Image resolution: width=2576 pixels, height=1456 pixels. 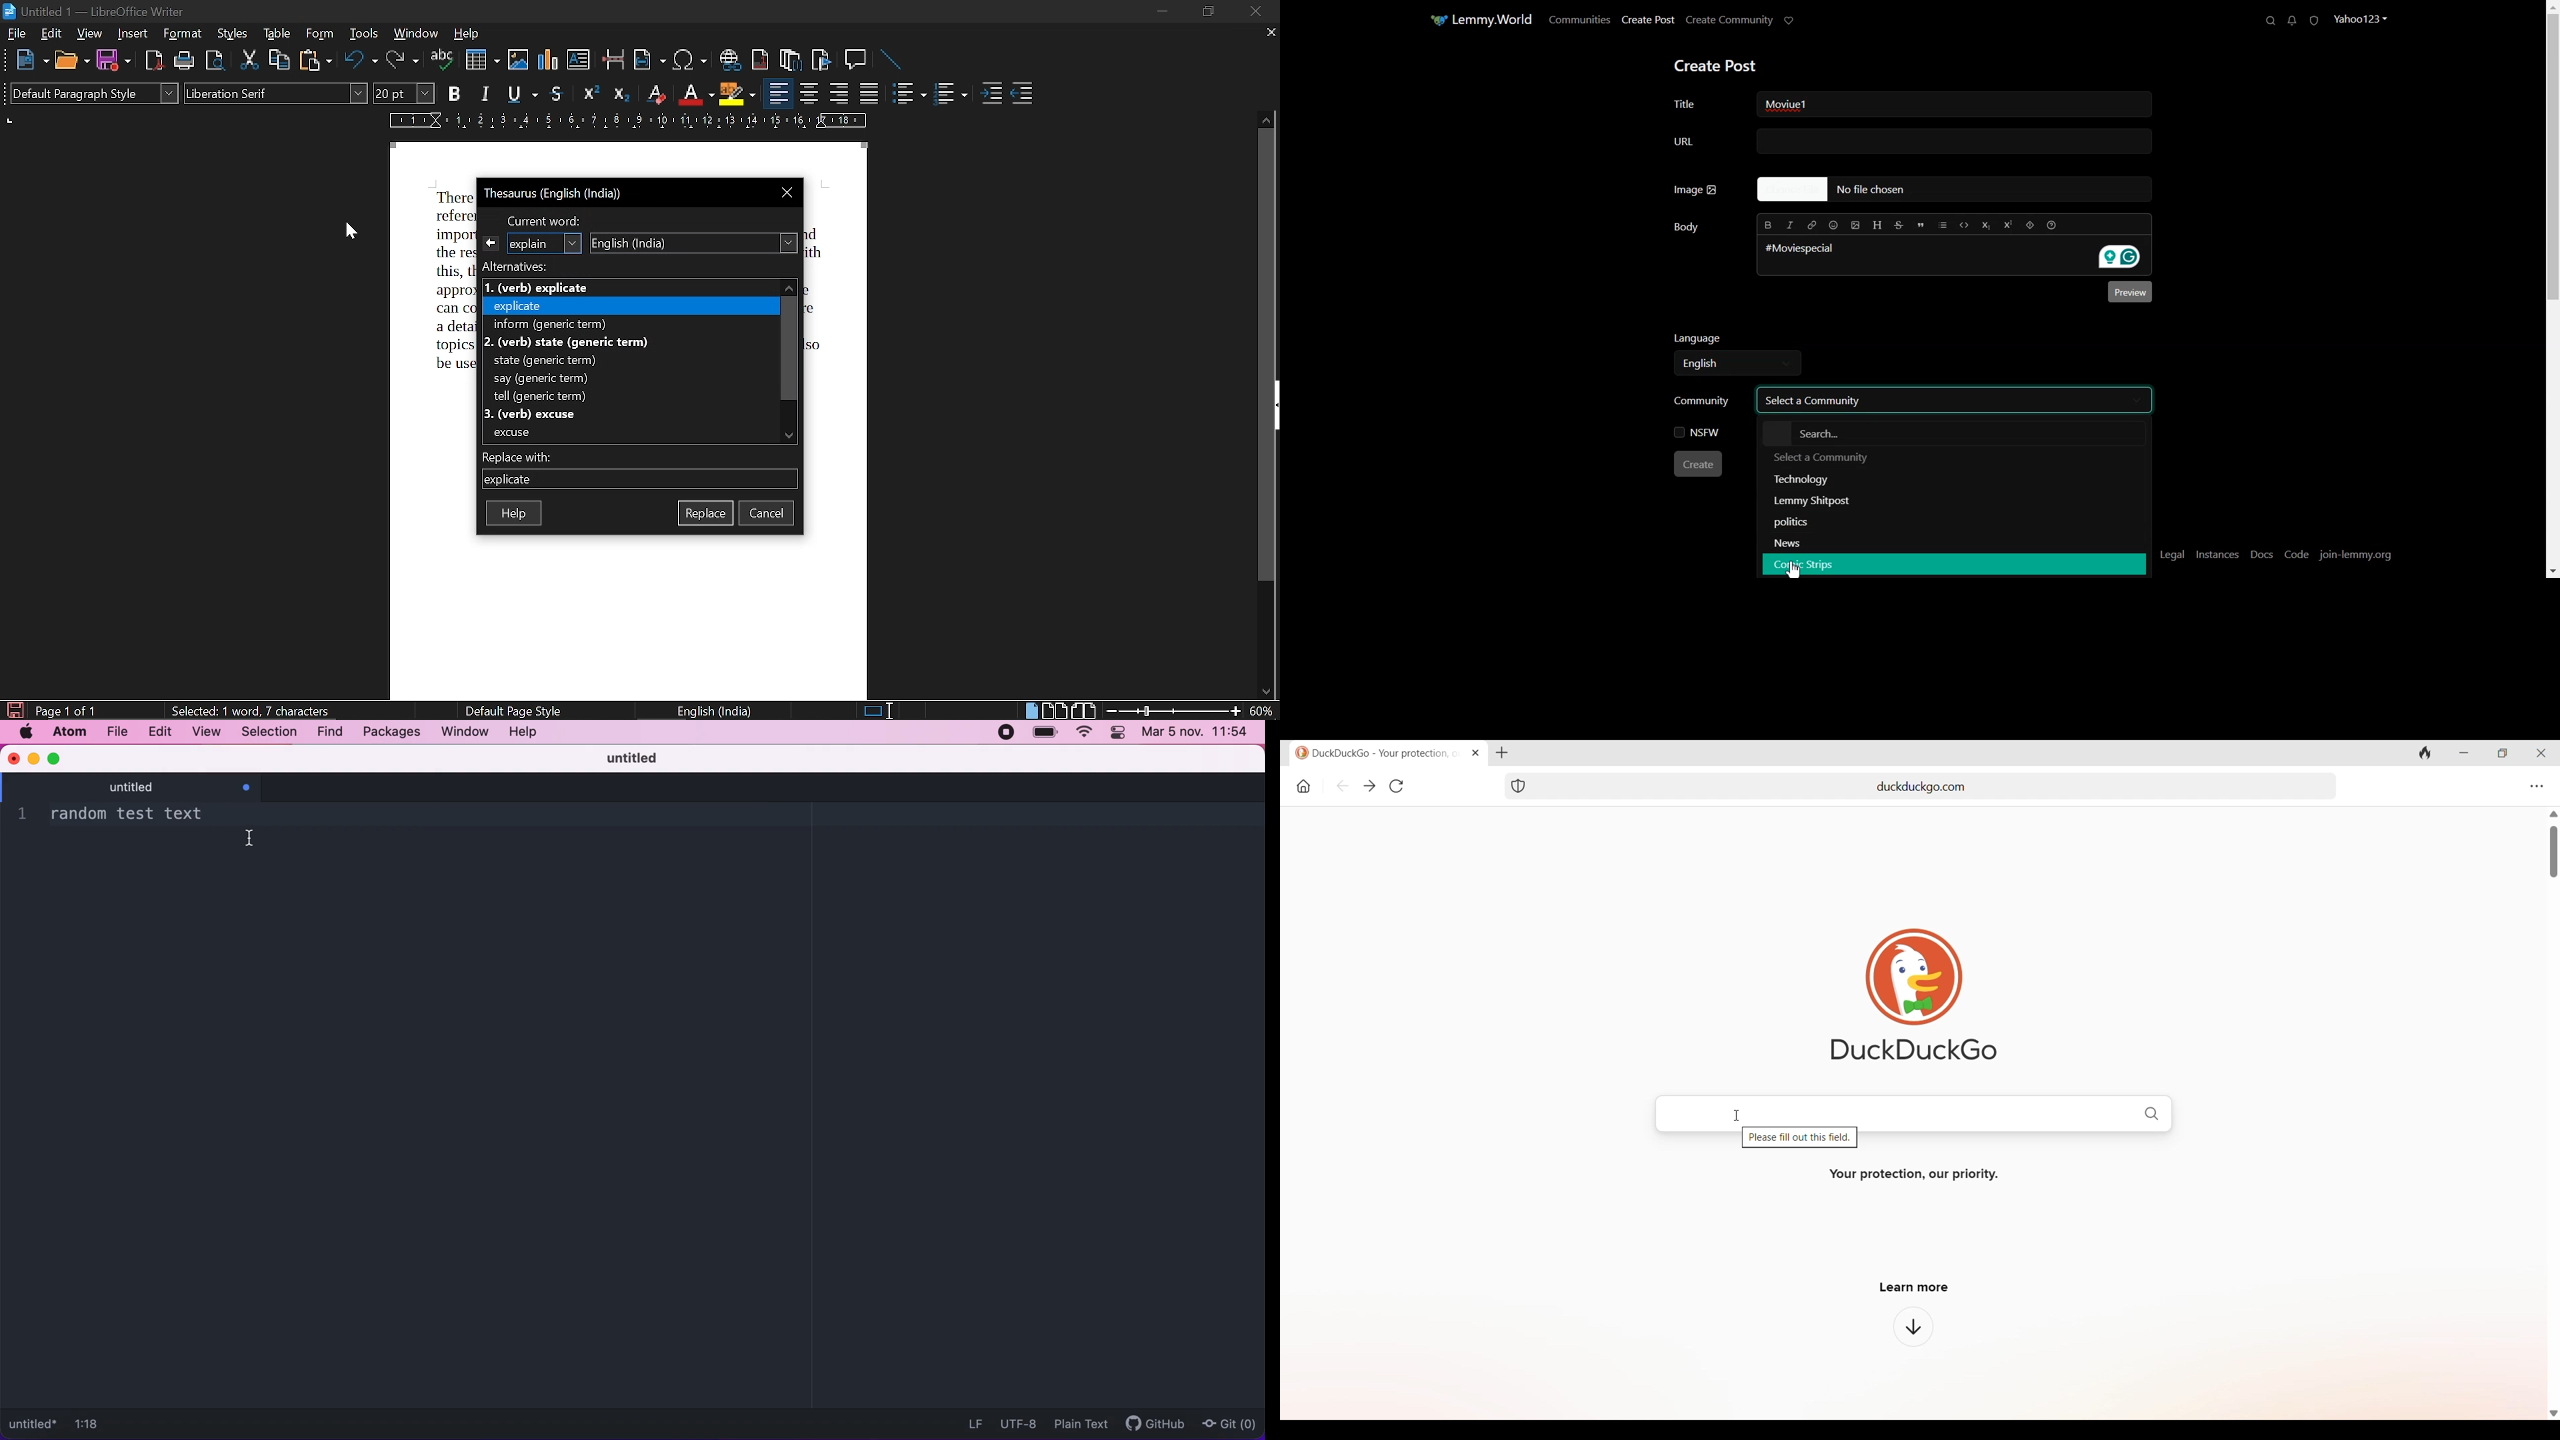 I want to click on eraser, so click(x=656, y=96).